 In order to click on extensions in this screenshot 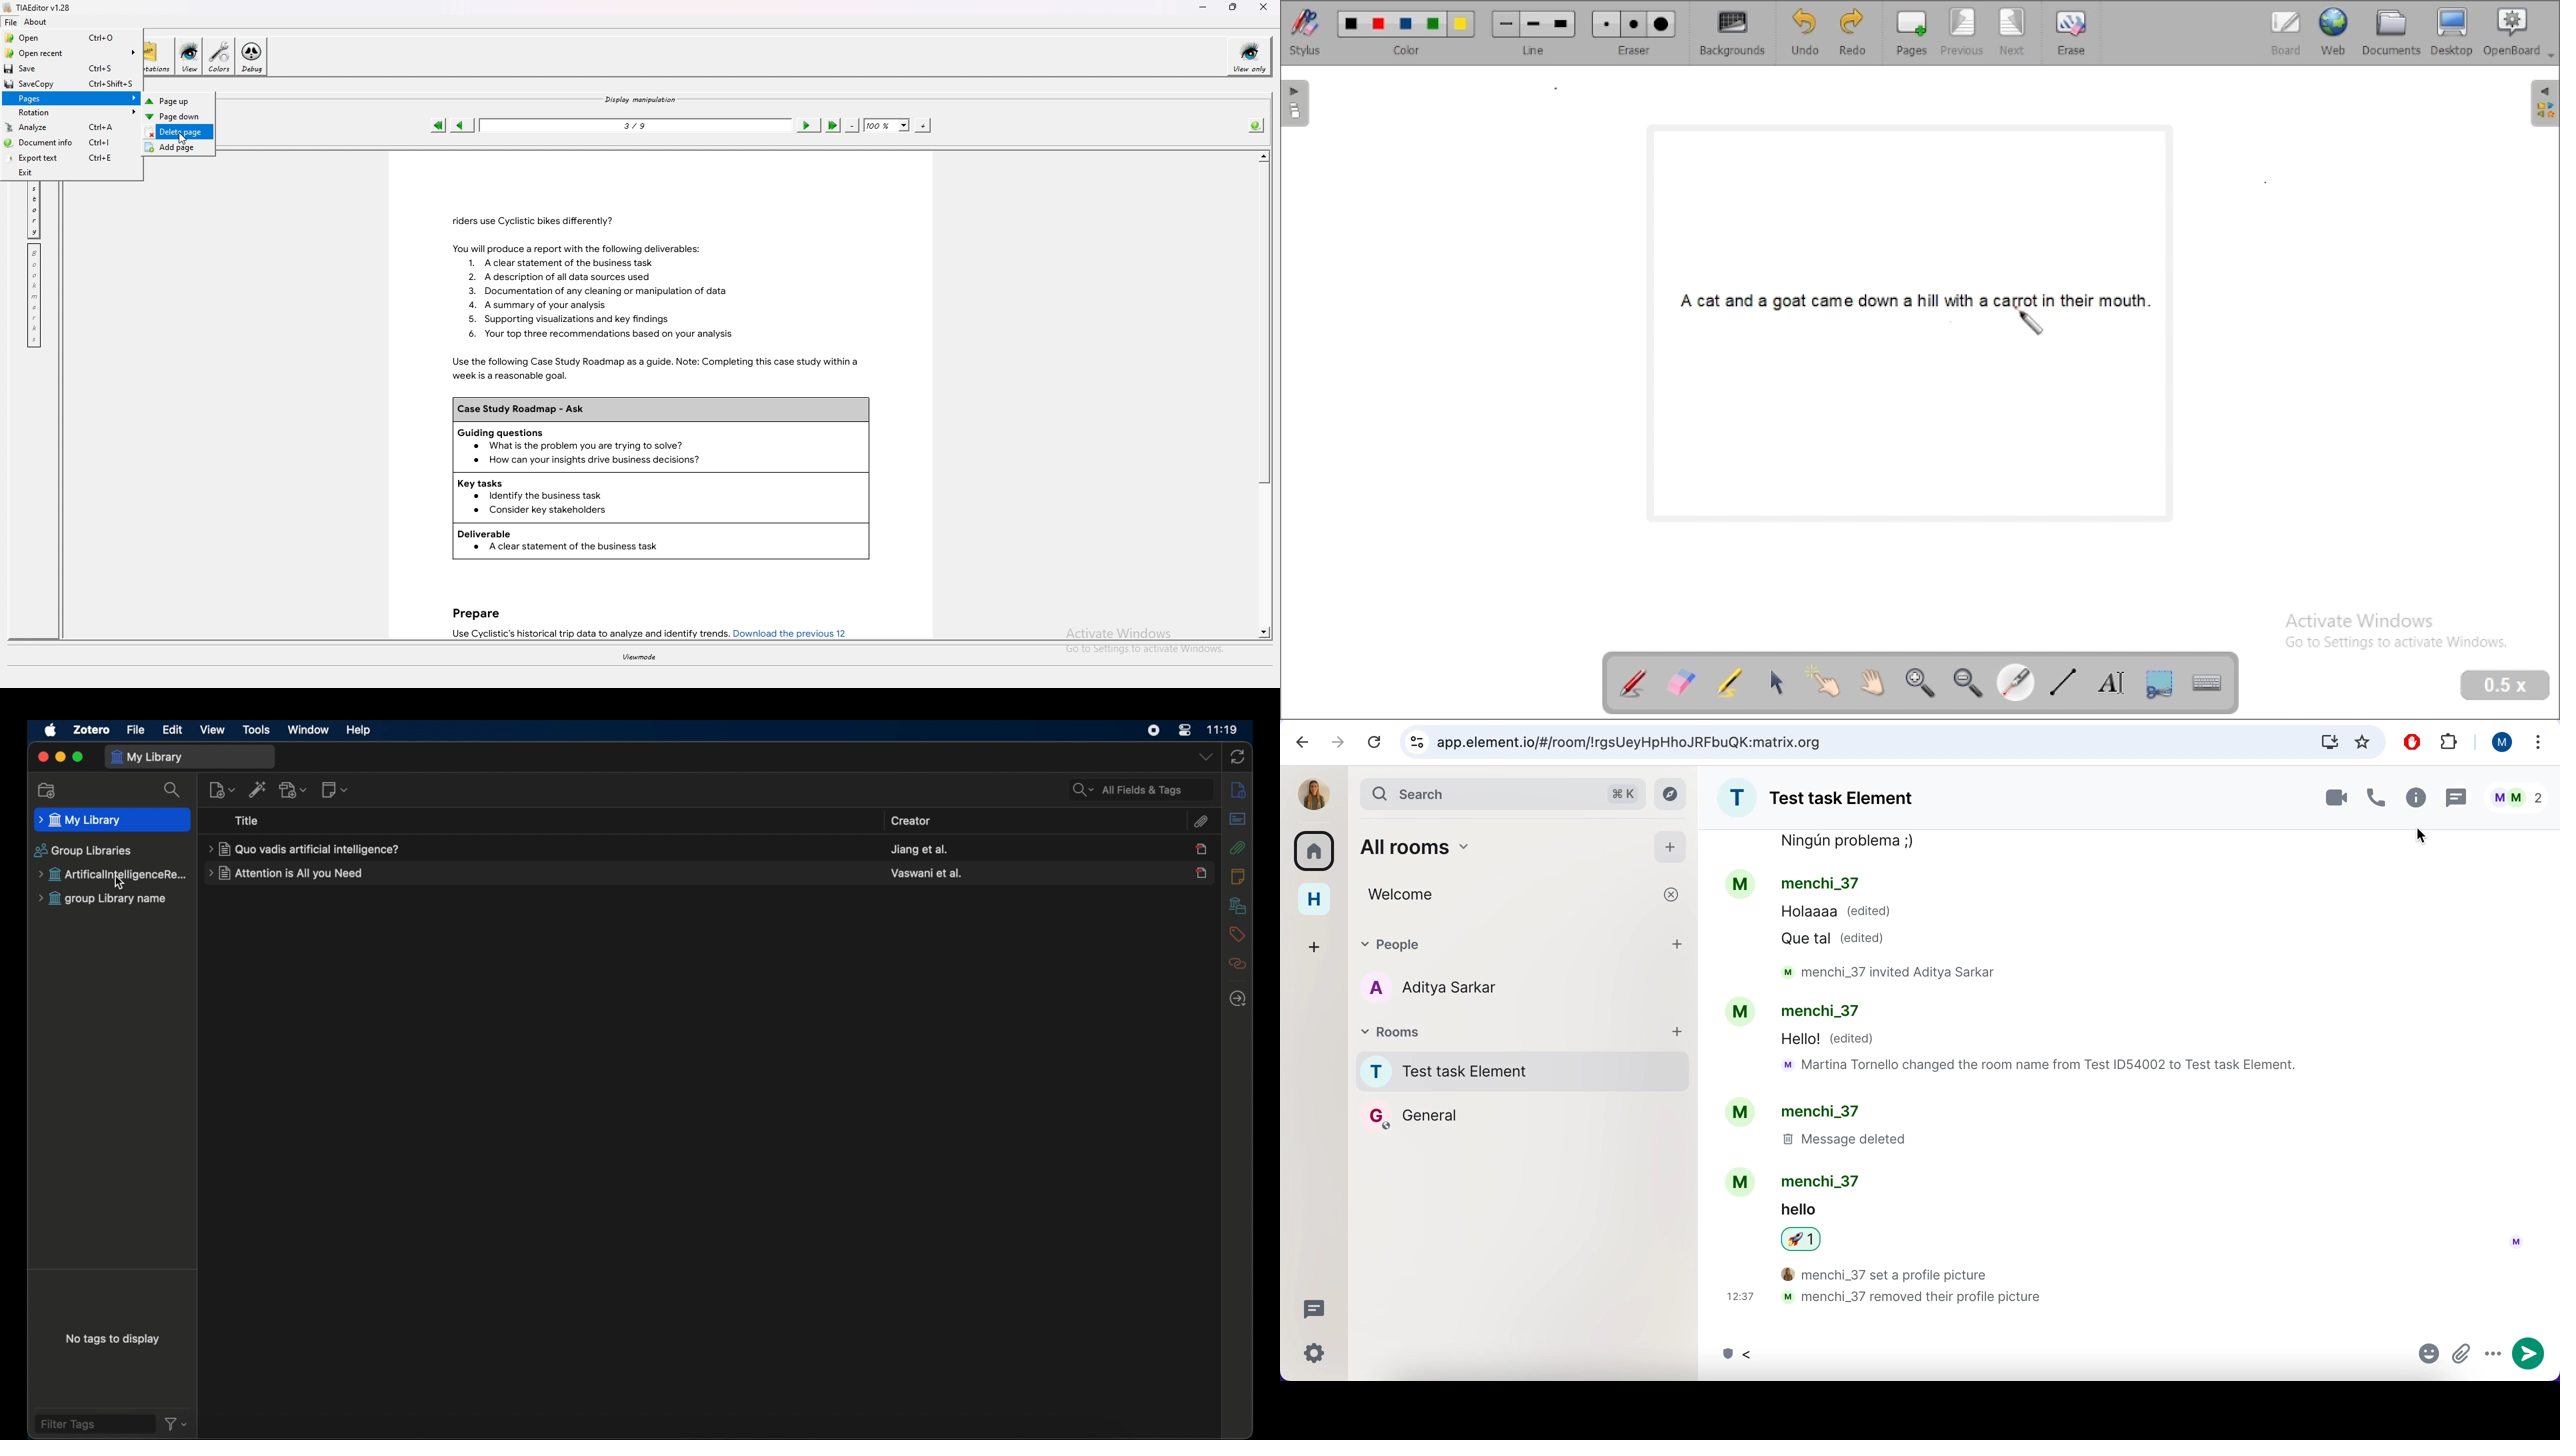, I will do `click(2450, 744)`.